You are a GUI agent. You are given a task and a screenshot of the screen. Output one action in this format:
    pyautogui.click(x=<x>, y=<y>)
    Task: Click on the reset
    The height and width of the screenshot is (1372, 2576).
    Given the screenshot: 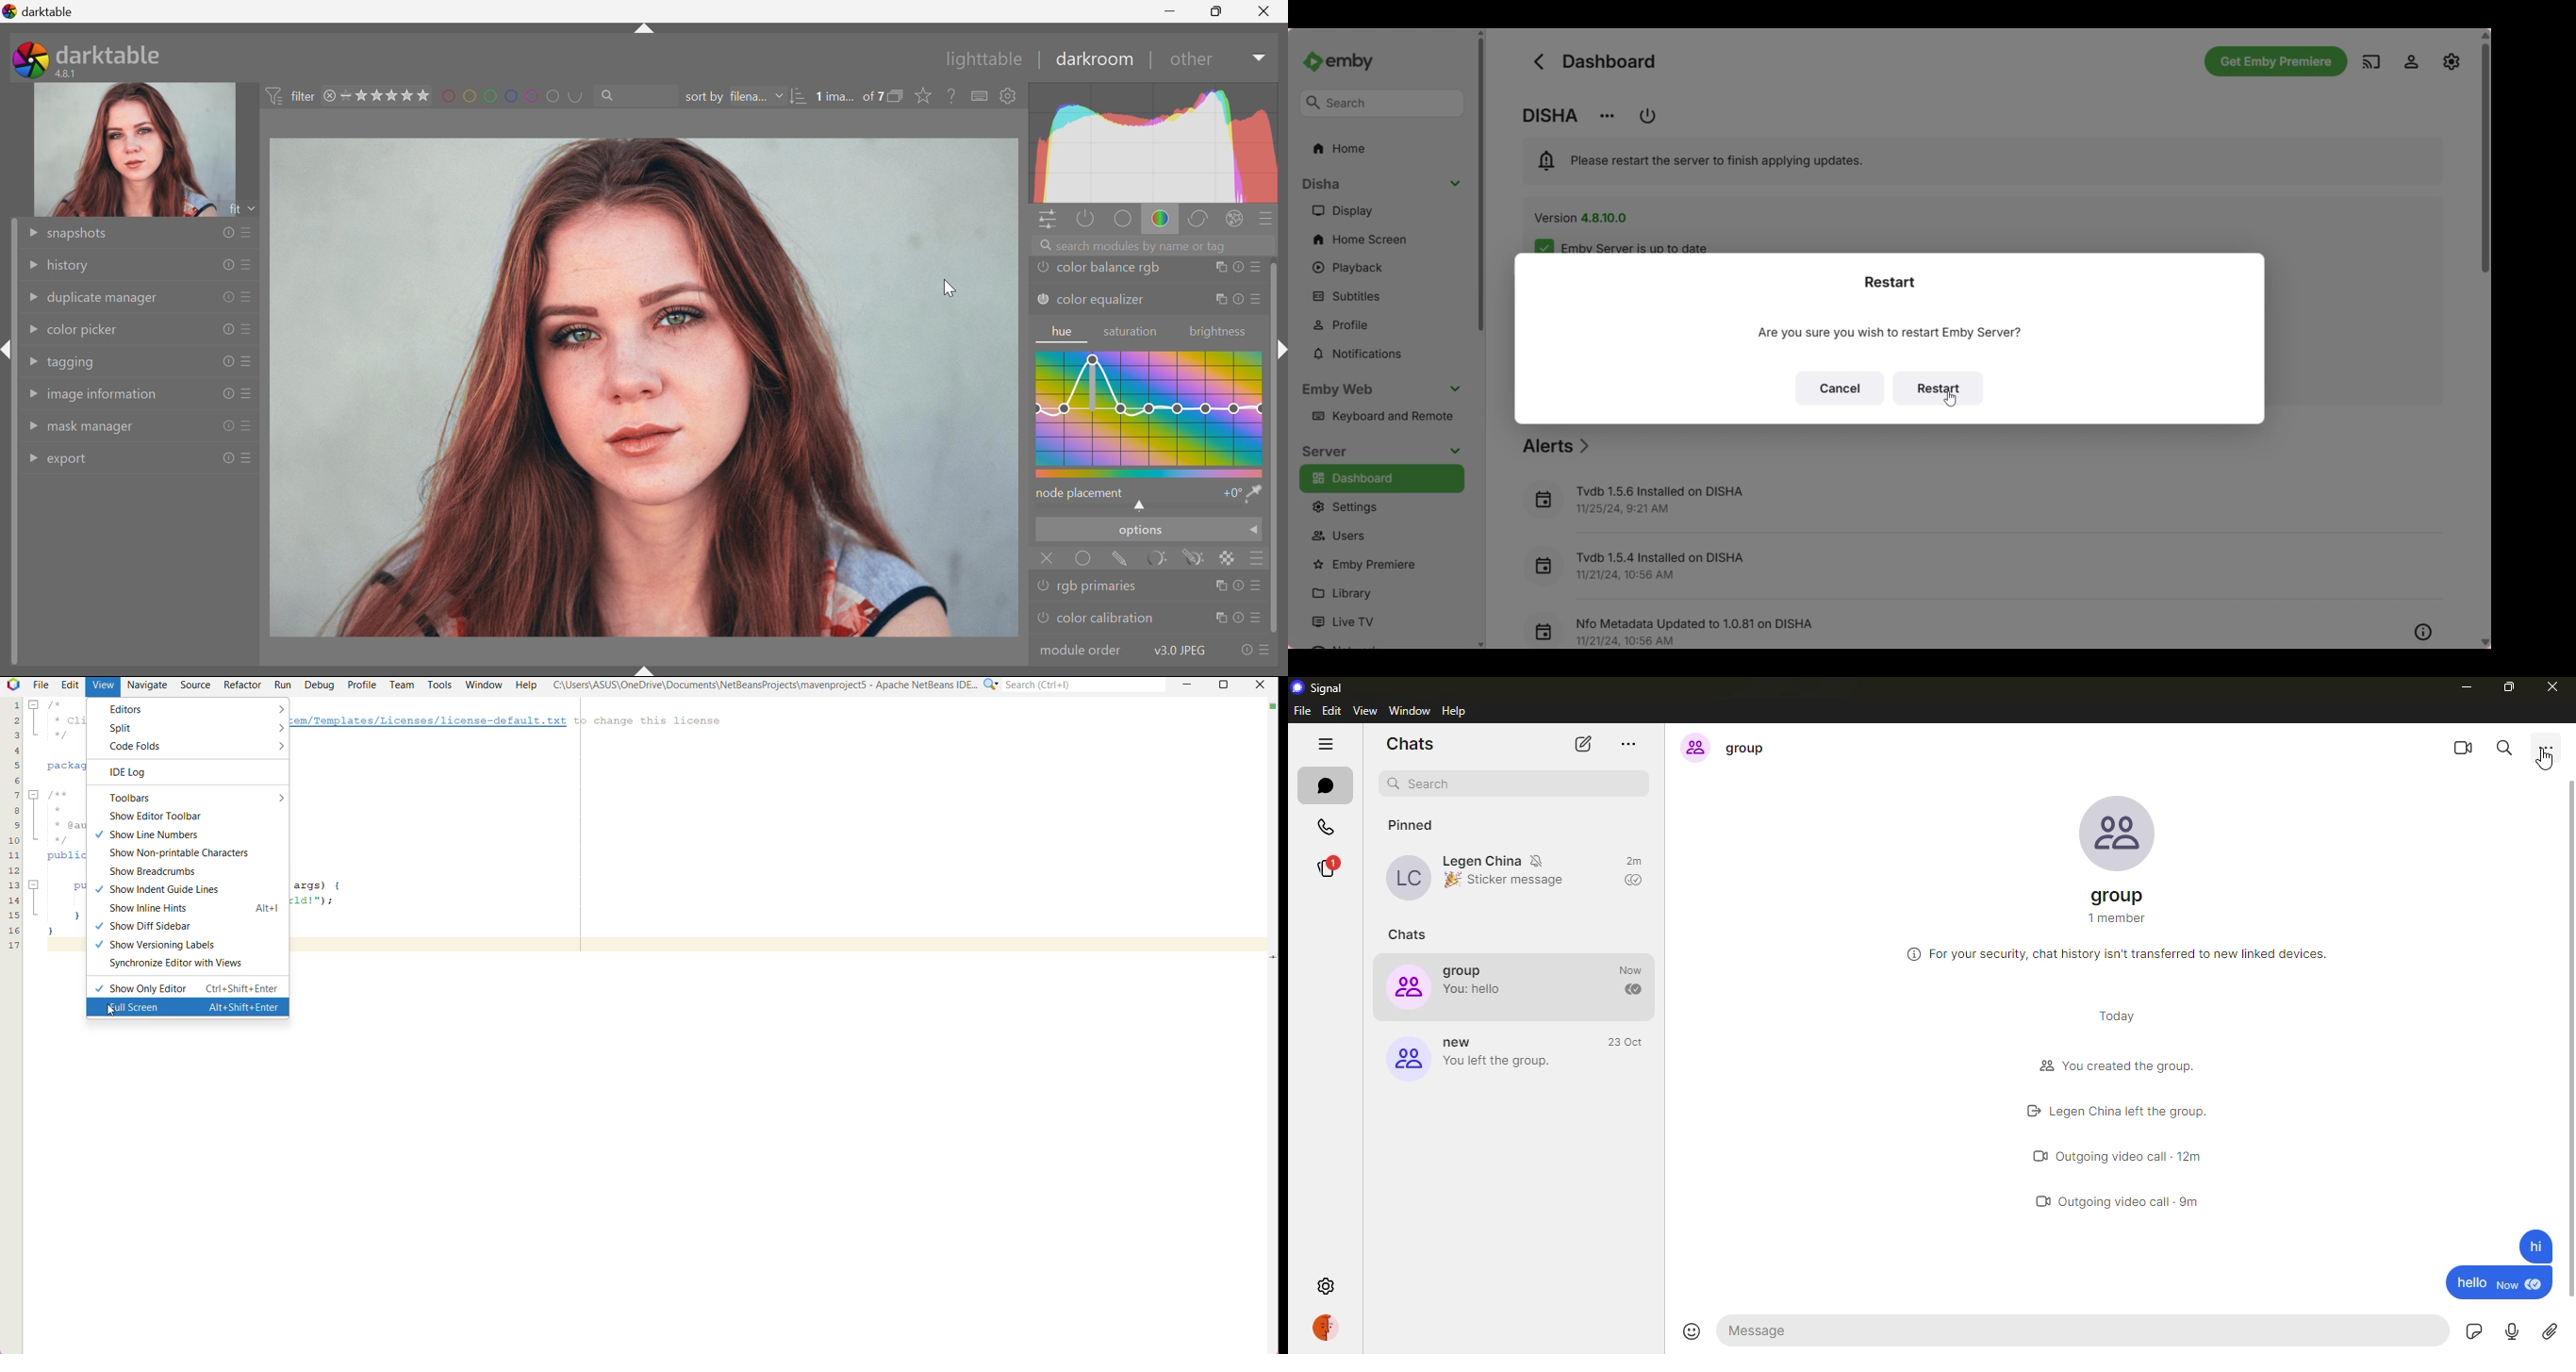 What is the action you would take?
    pyautogui.click(x=226, y=458)
    